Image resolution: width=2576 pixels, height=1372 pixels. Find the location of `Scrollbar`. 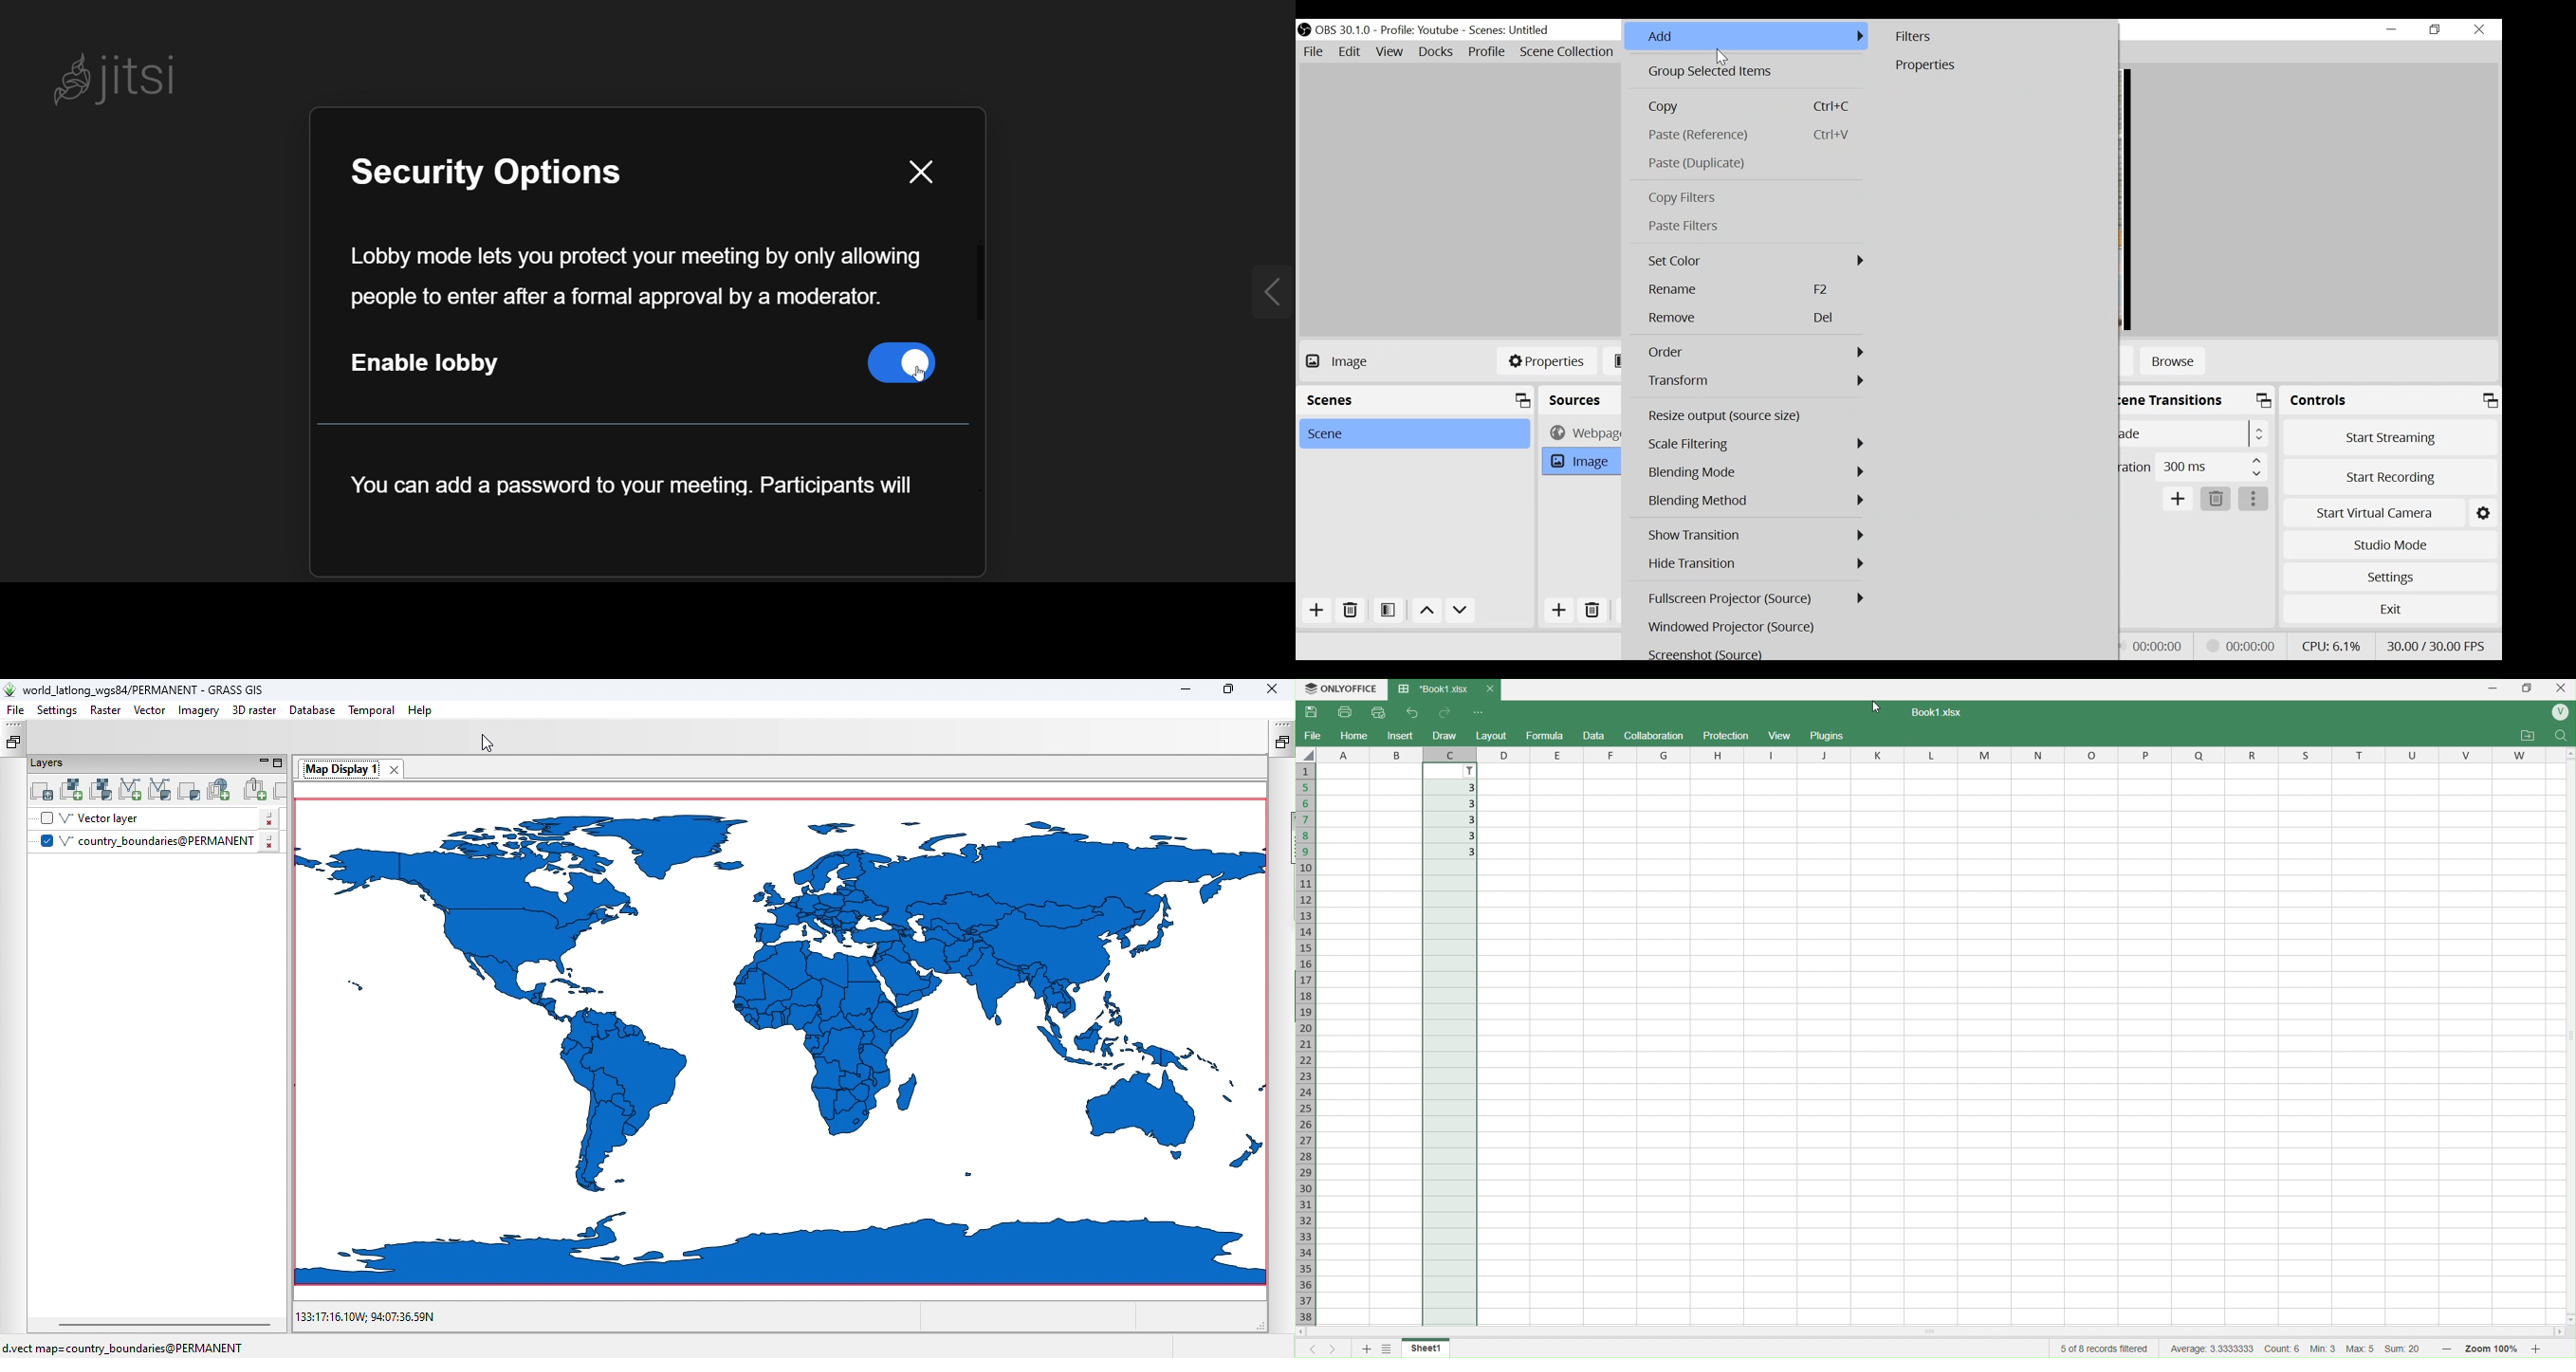

Scrollbar is located at coordinates (2029, 1331).